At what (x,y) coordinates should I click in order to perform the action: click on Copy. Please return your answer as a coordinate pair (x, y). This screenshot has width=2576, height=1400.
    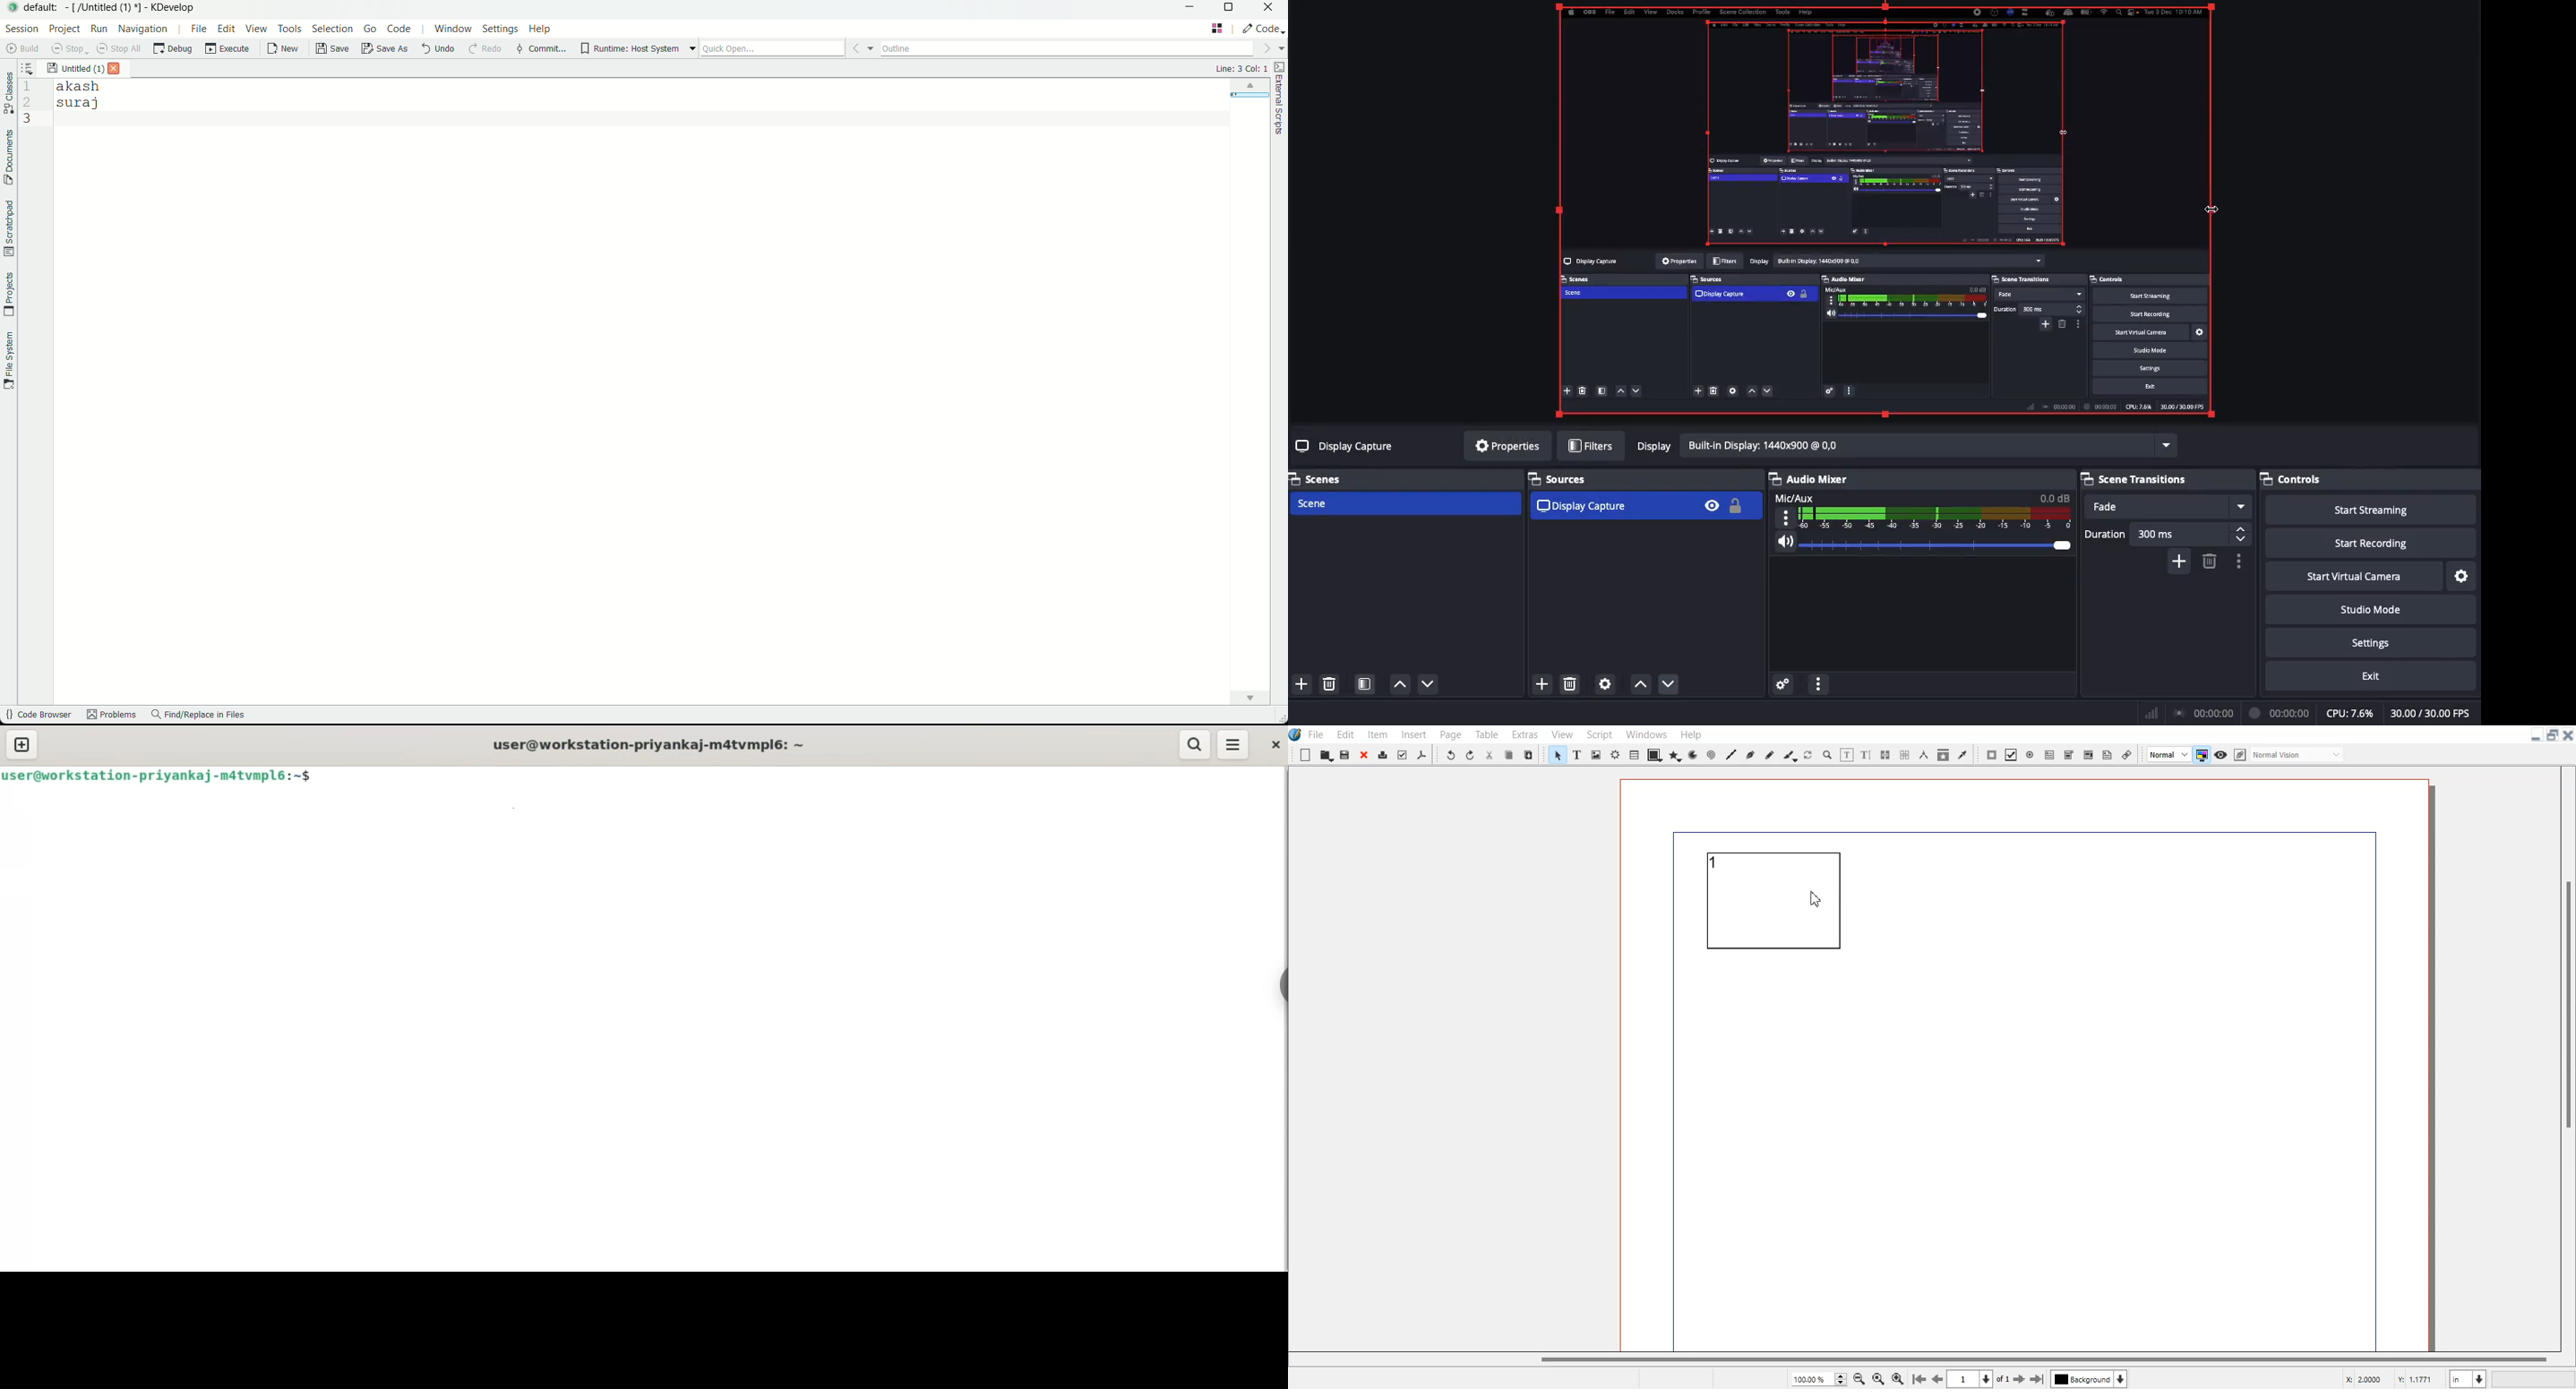
    Looking at the image, I should click on (1509, 754).